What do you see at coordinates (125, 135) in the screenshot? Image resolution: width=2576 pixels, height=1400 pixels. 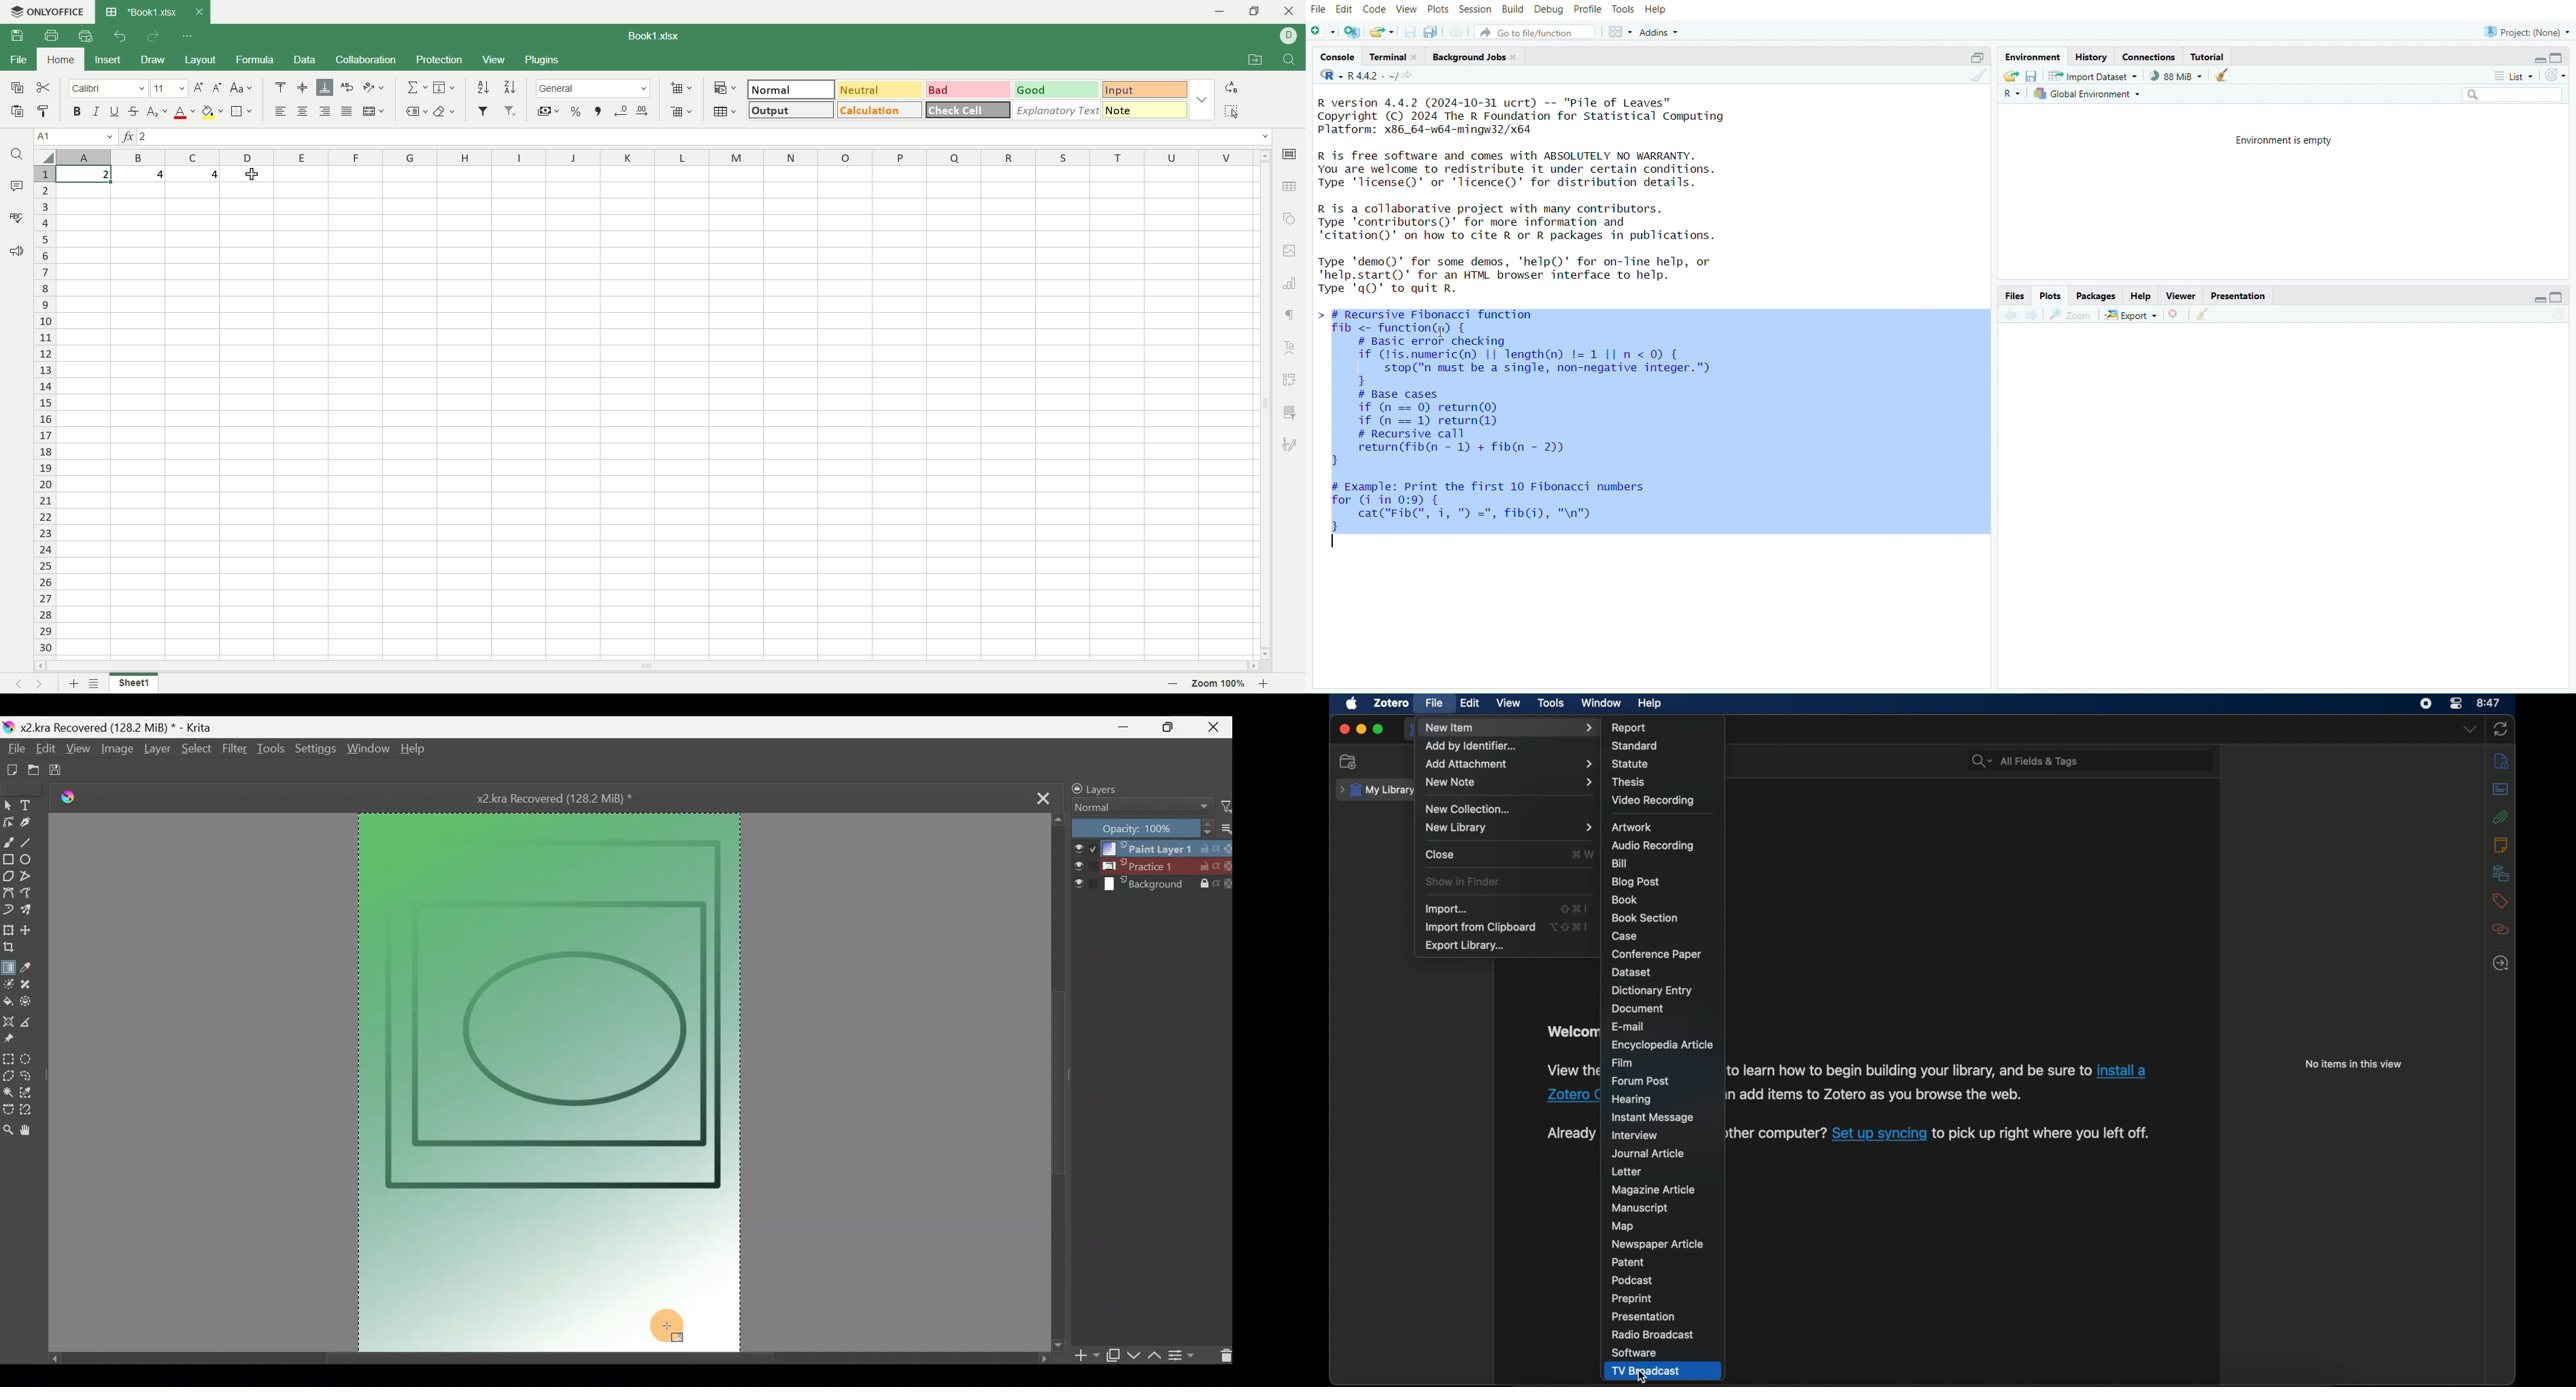 I see `function` at bounding box center [125, 135].